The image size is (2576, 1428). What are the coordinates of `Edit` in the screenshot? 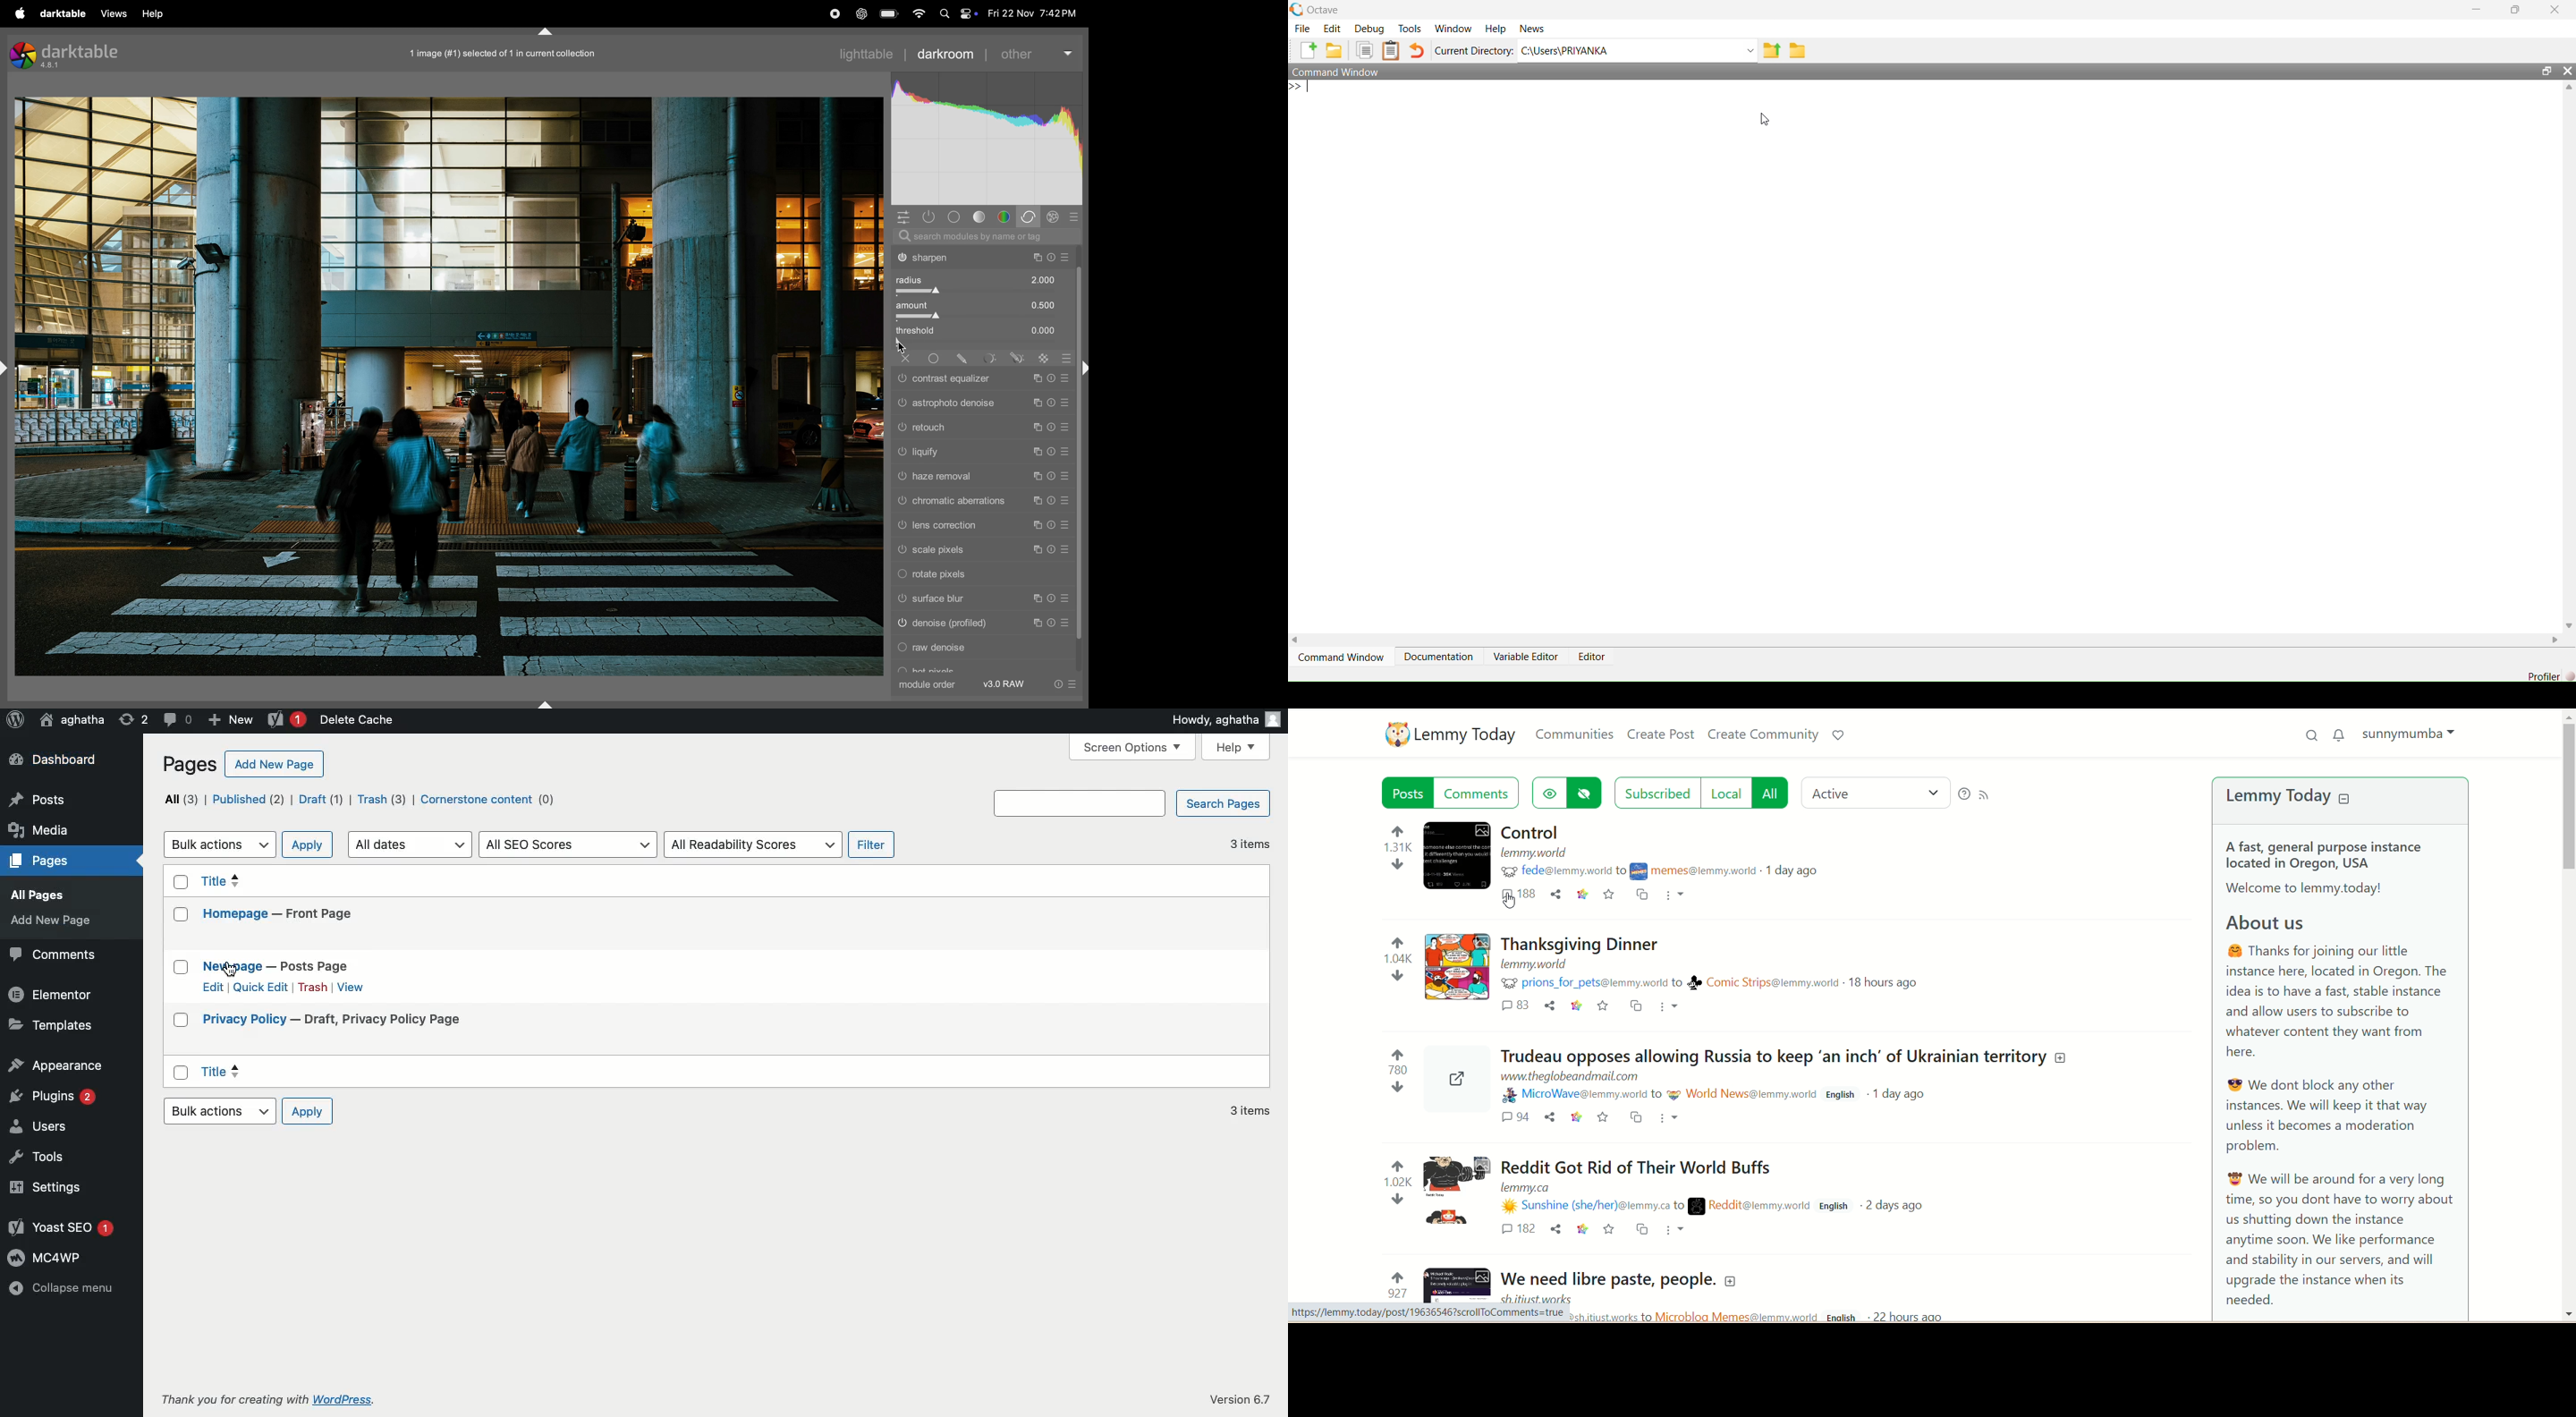 It's located at (1332, 28).